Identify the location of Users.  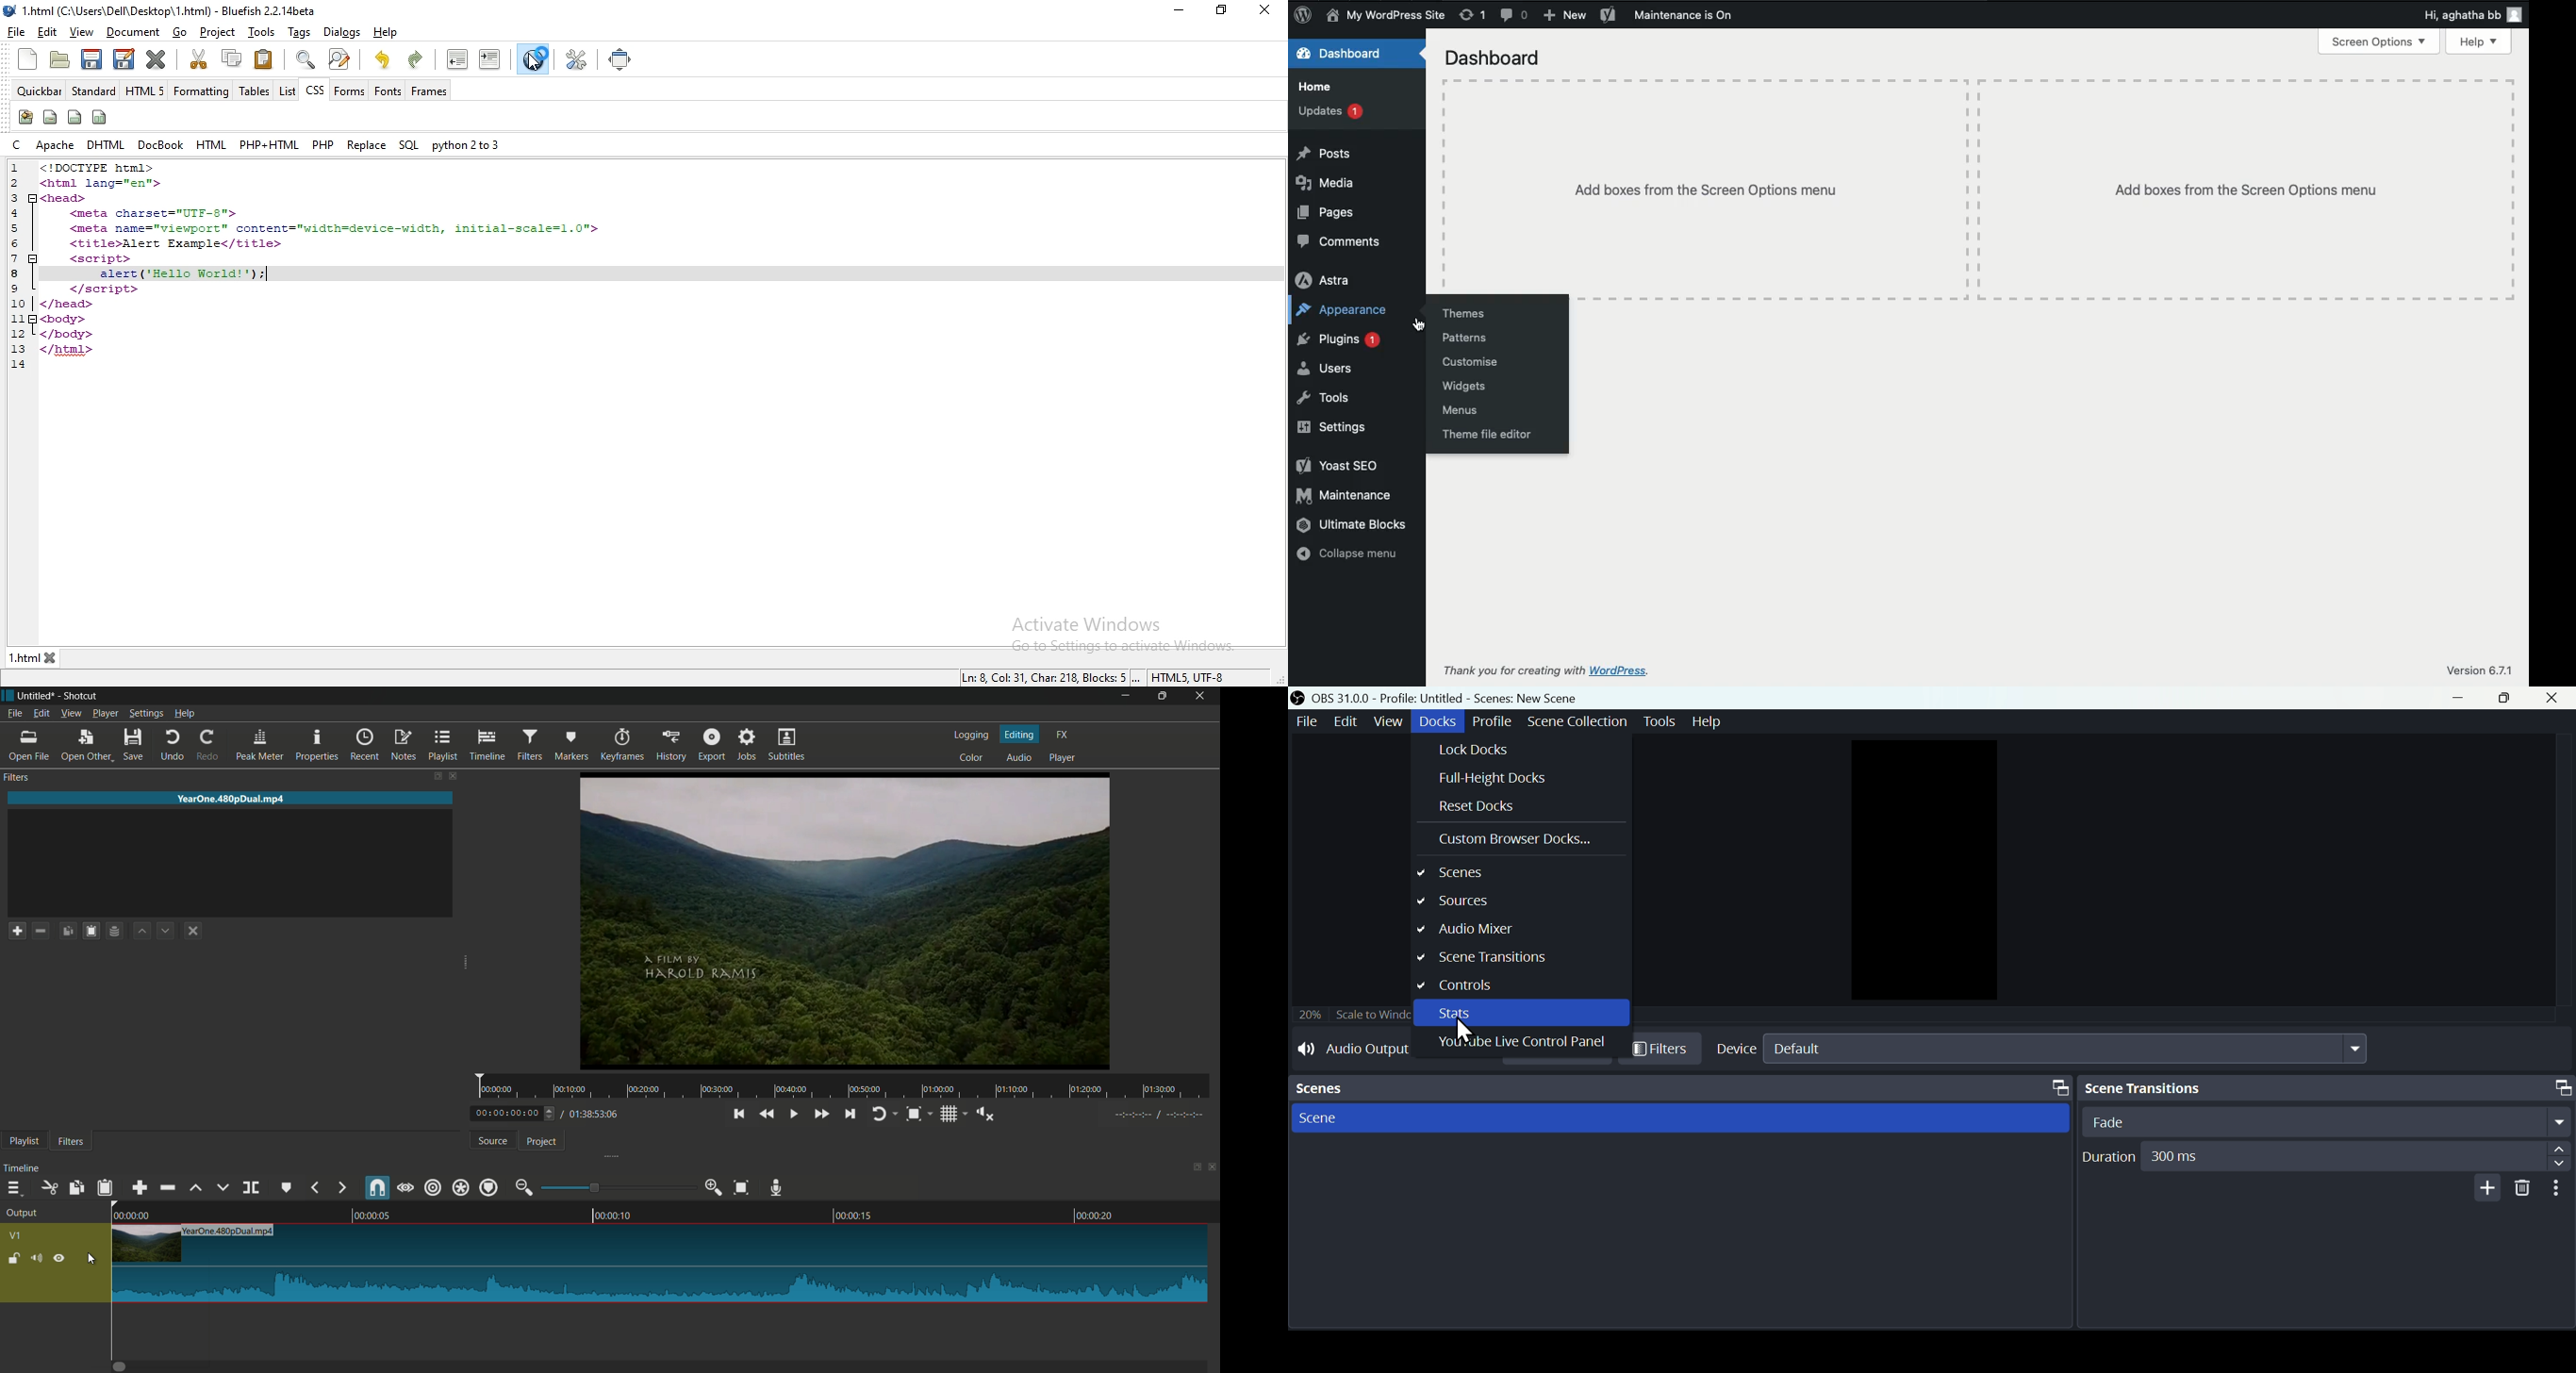
(1328, 368).